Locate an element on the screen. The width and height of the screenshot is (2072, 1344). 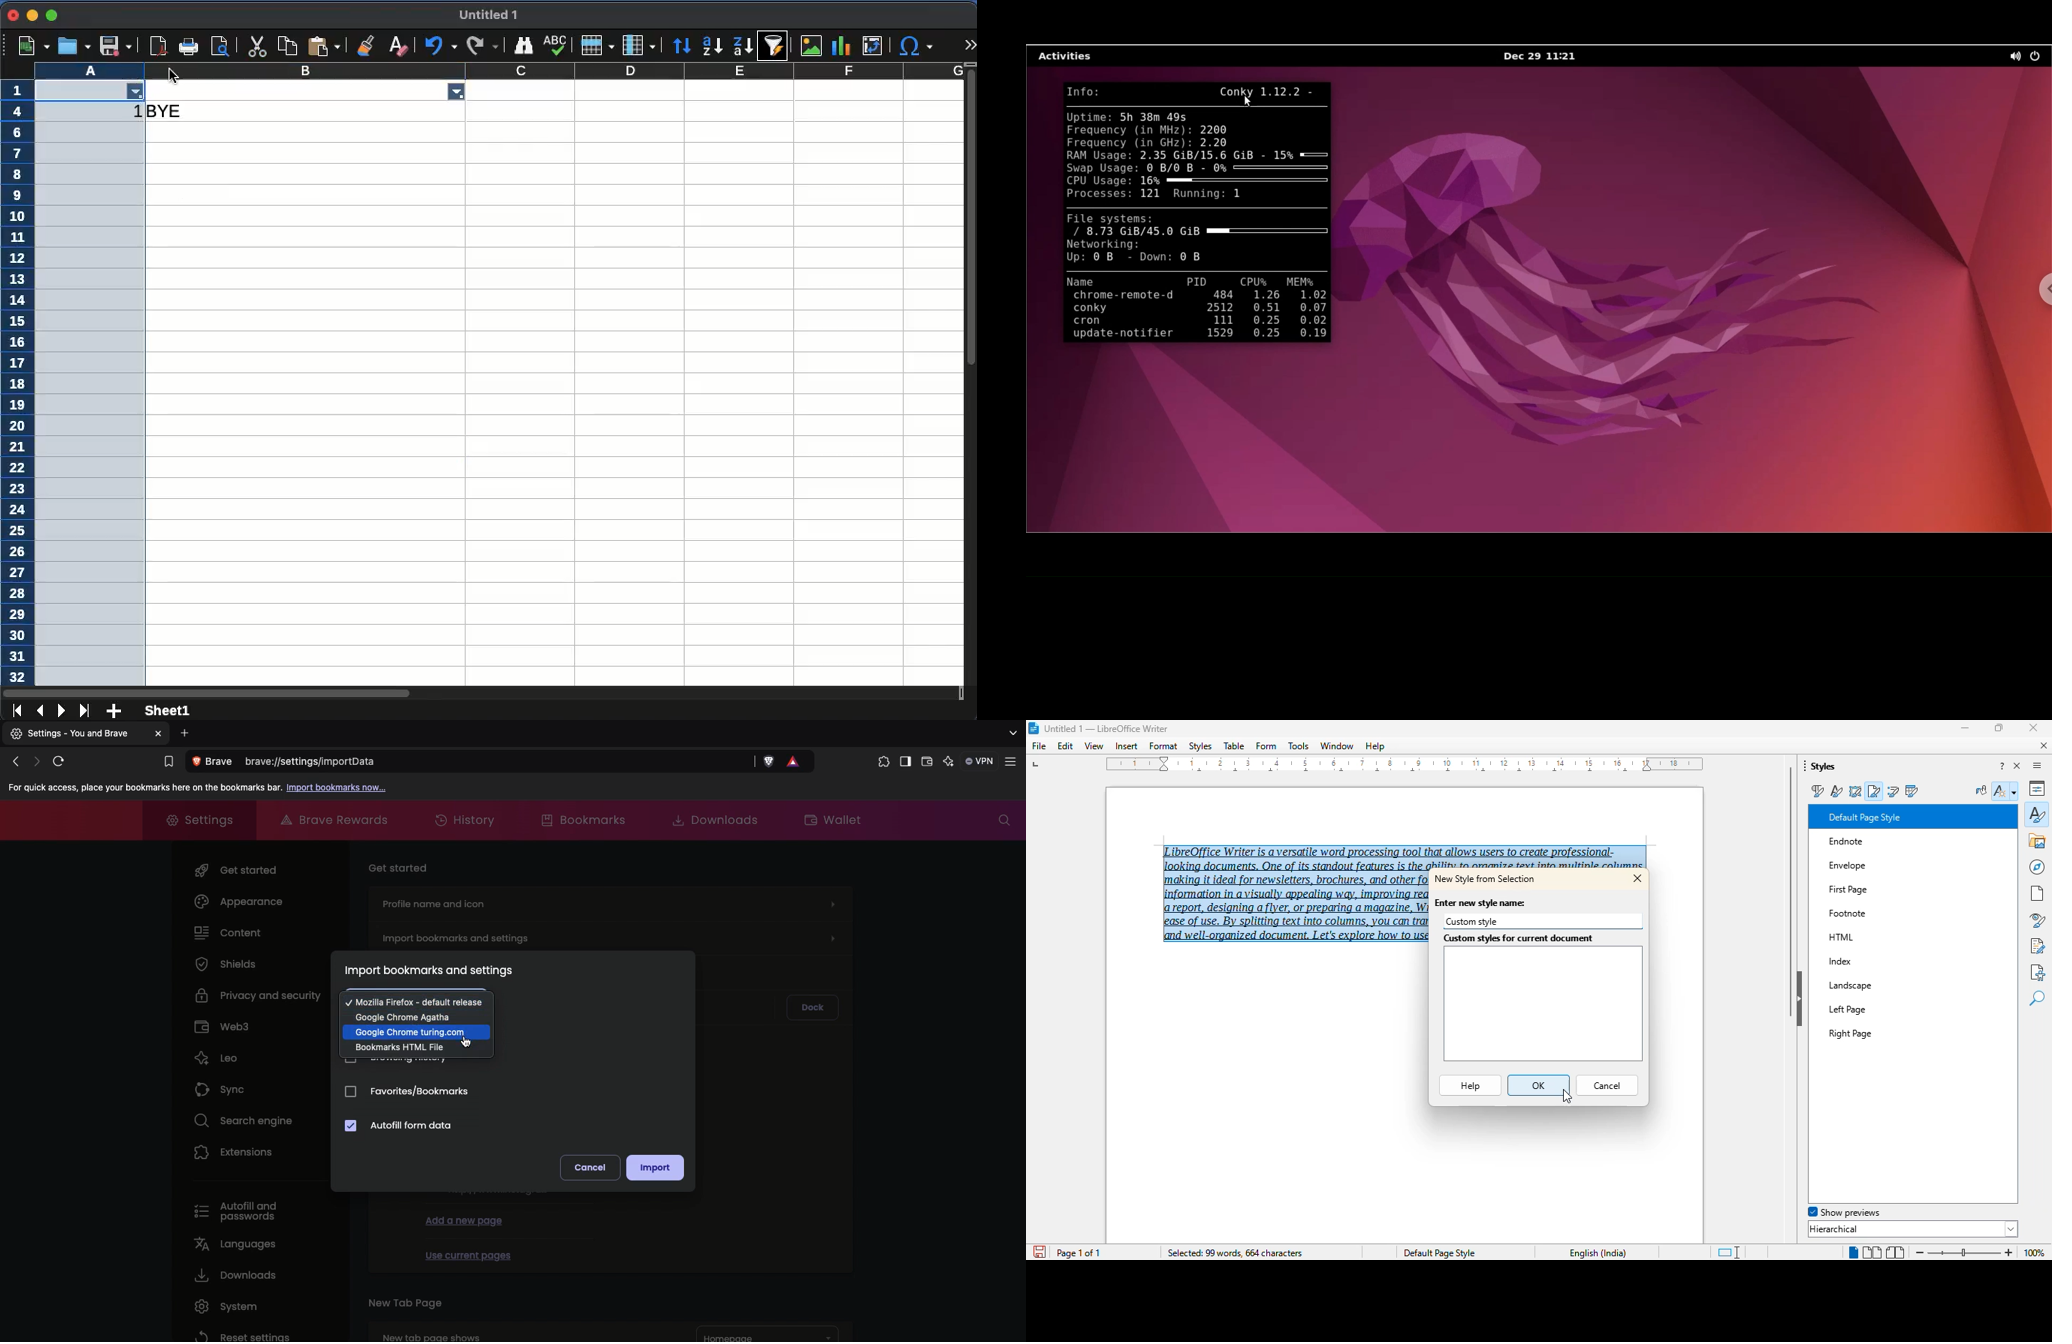
View site information is located at coordinates (215, 762).